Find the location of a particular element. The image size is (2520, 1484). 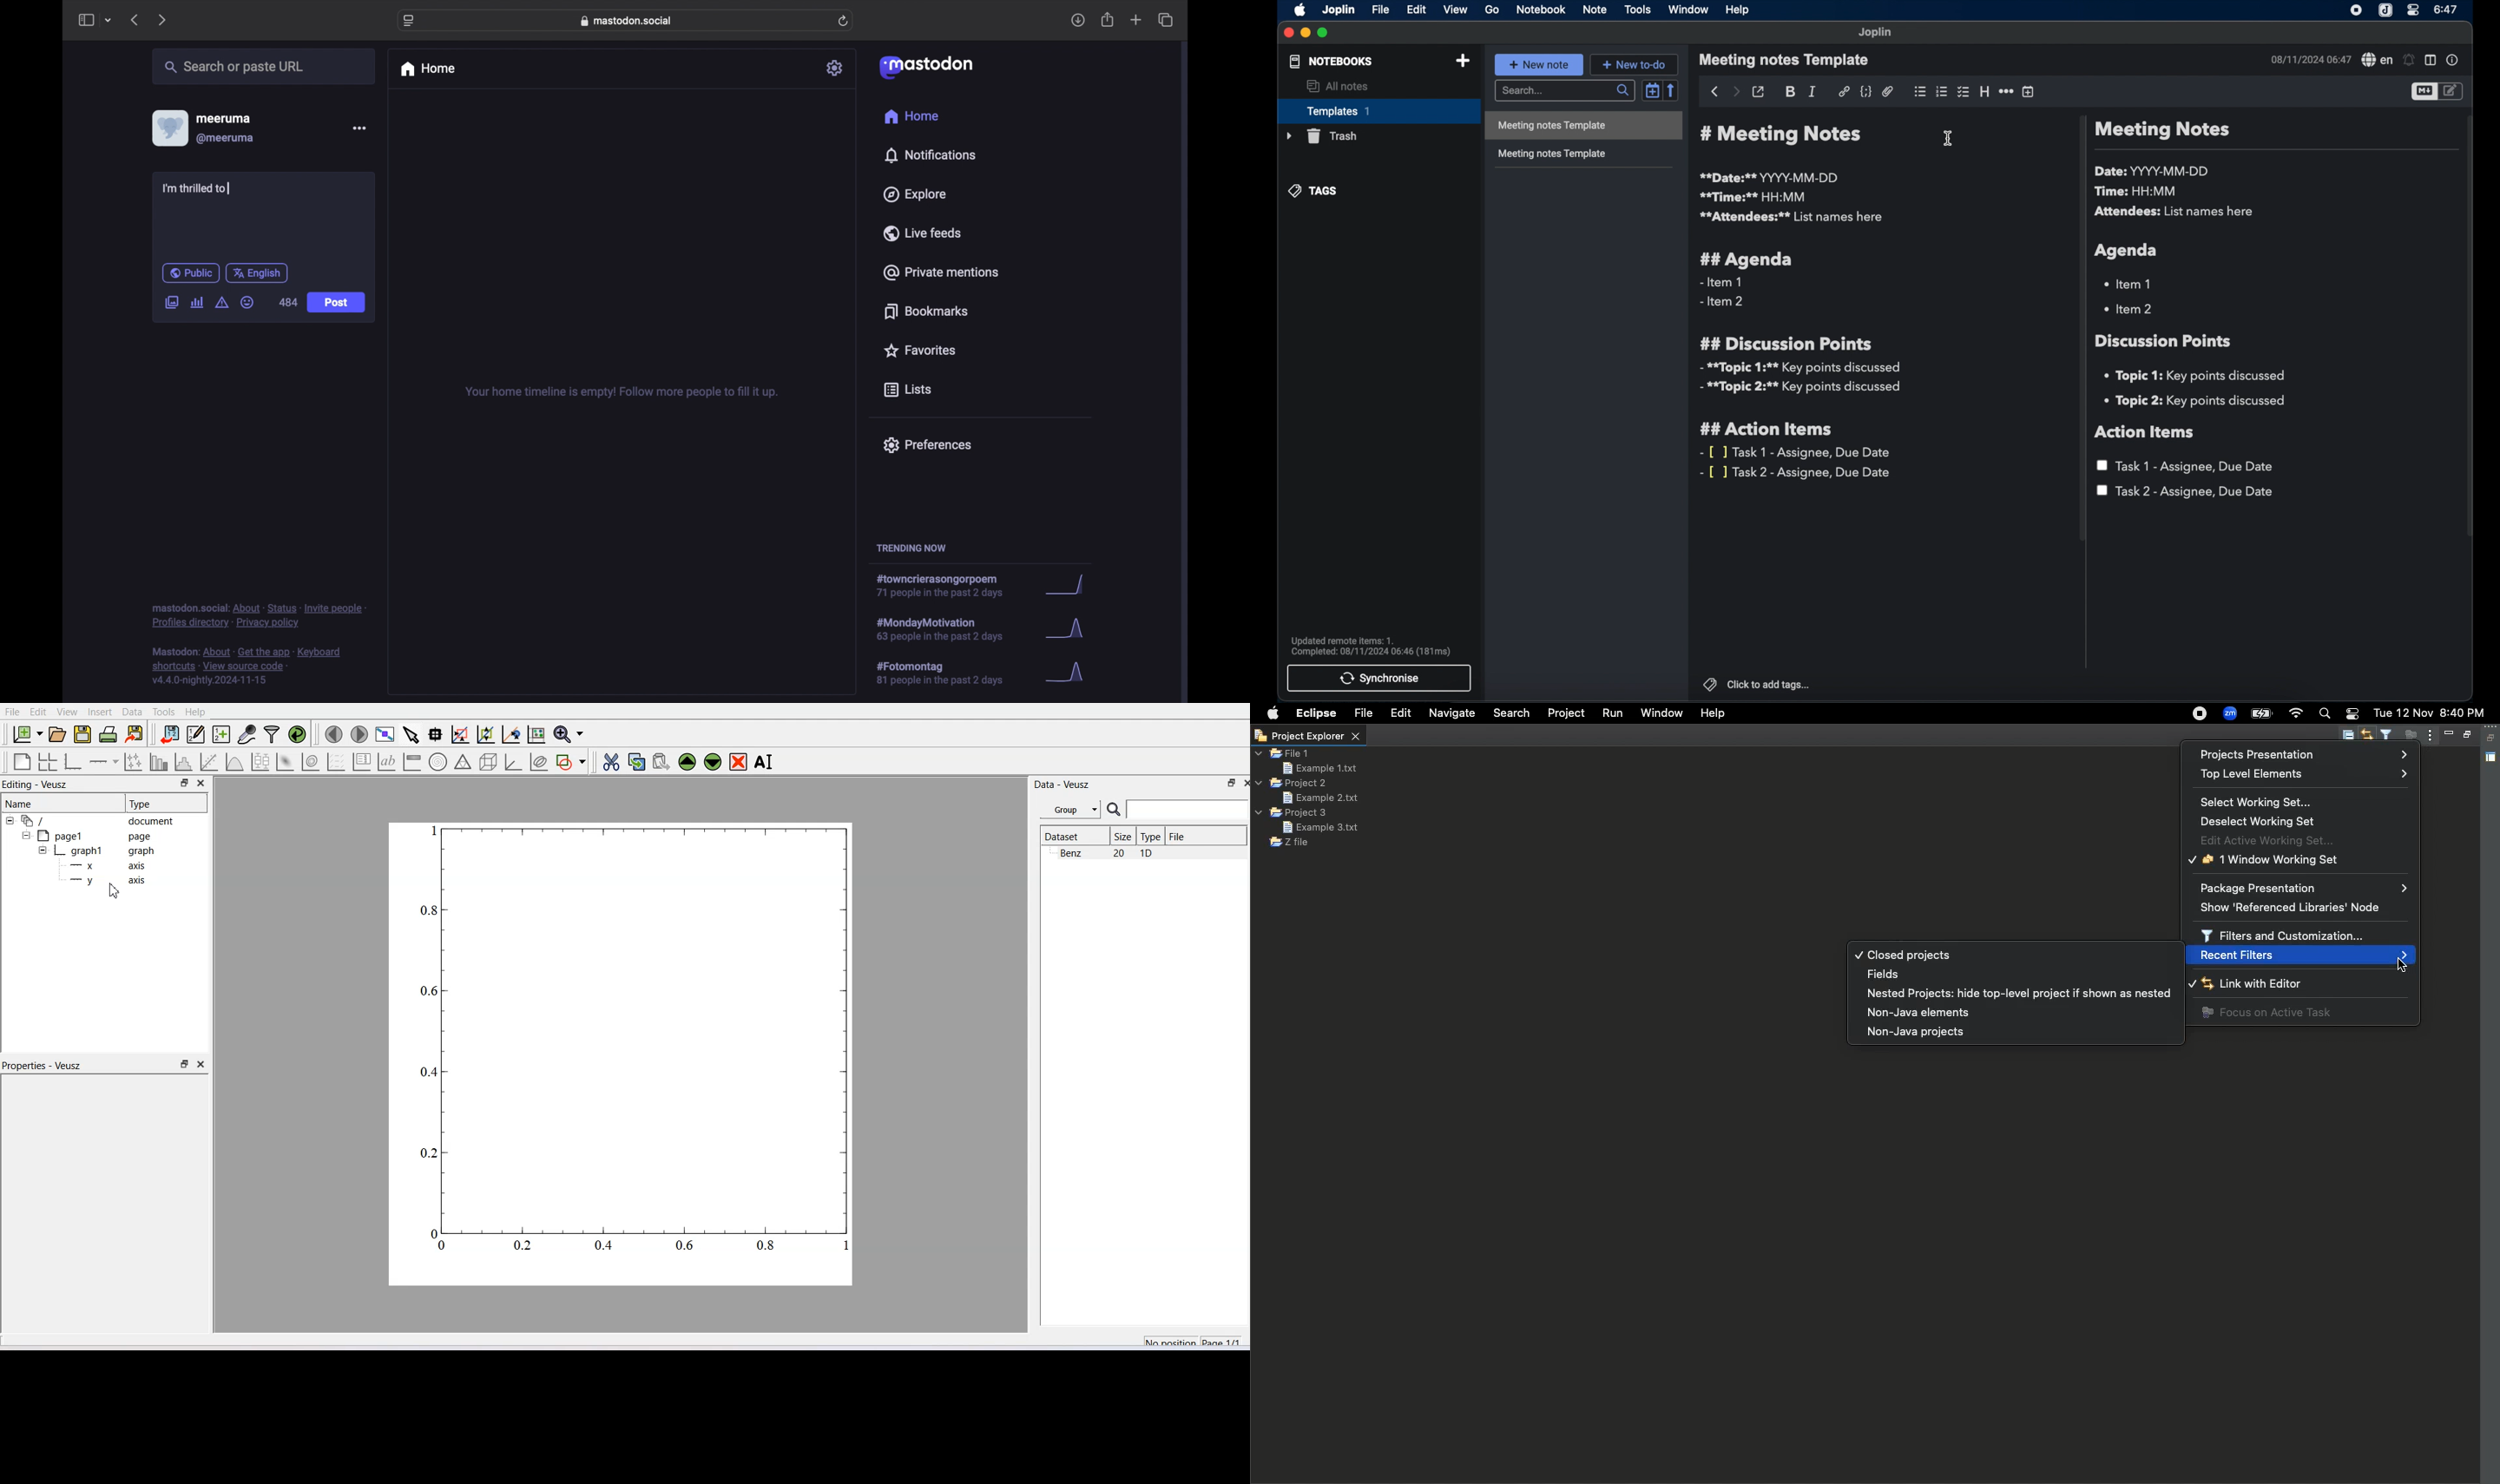

notebooks is located at coordinates (1330, 62).